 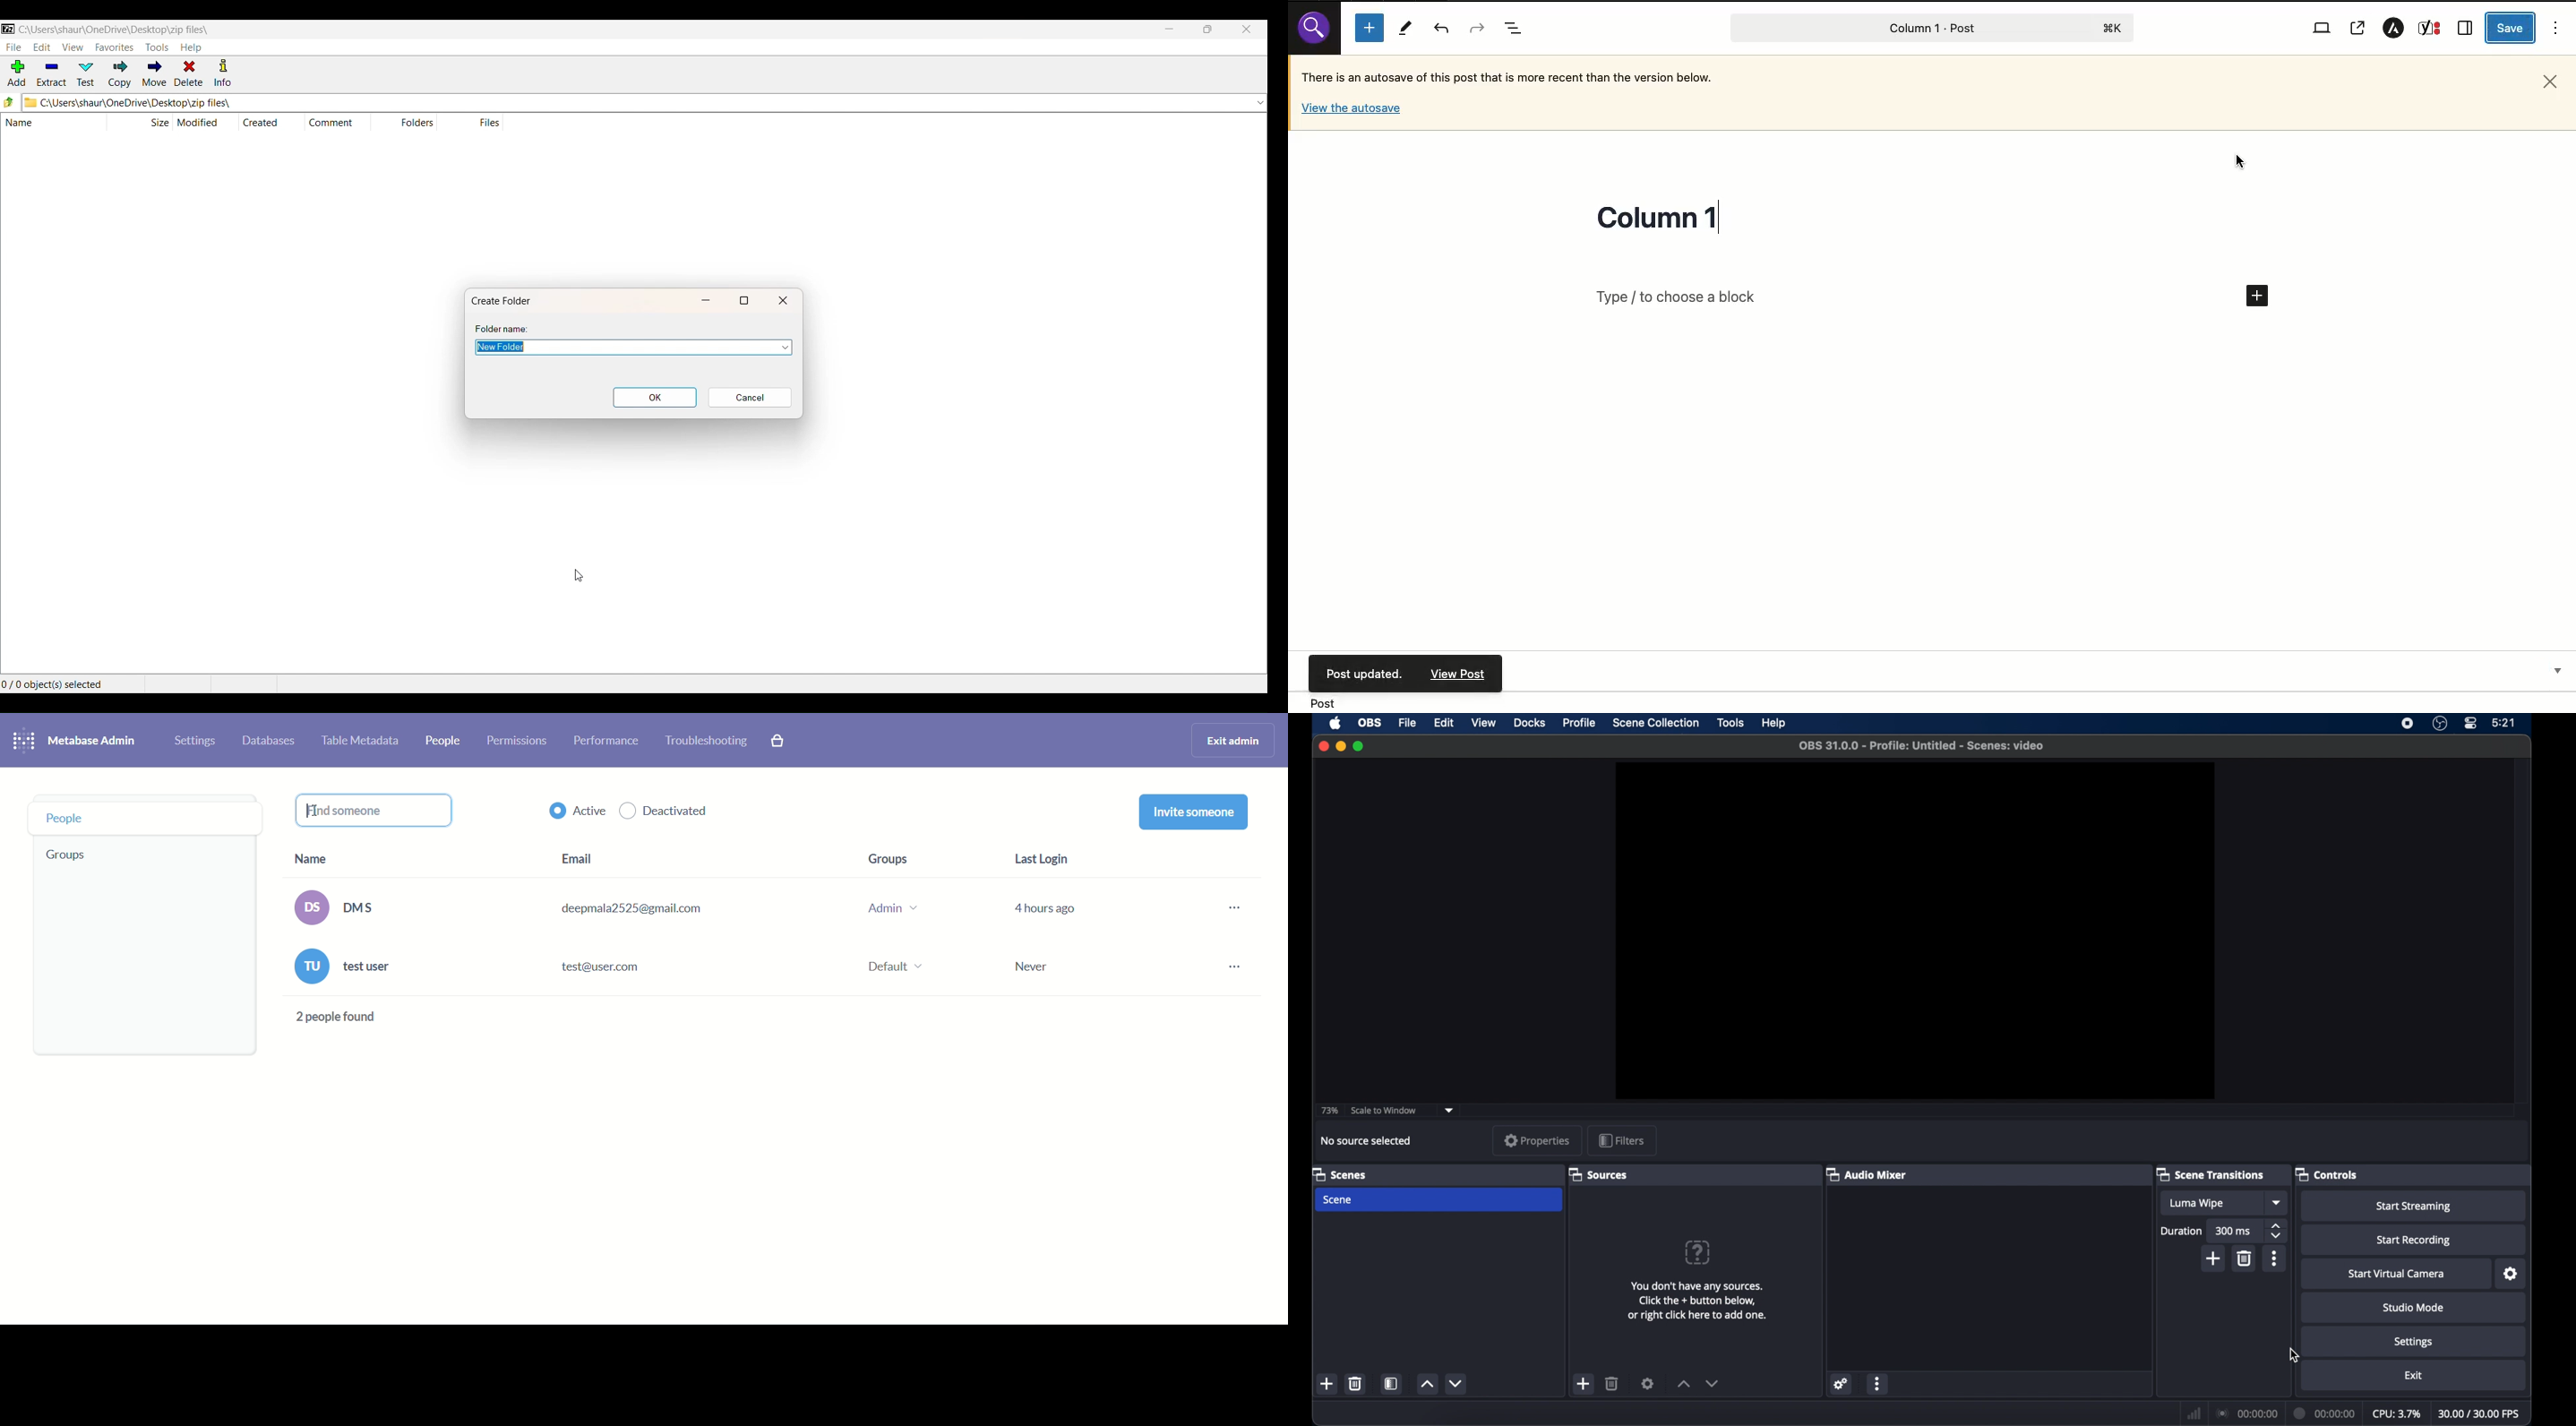 What do you see at coordinates (1316, 28) in the screenshot?
I see `` at bounding box center [1316, 28].